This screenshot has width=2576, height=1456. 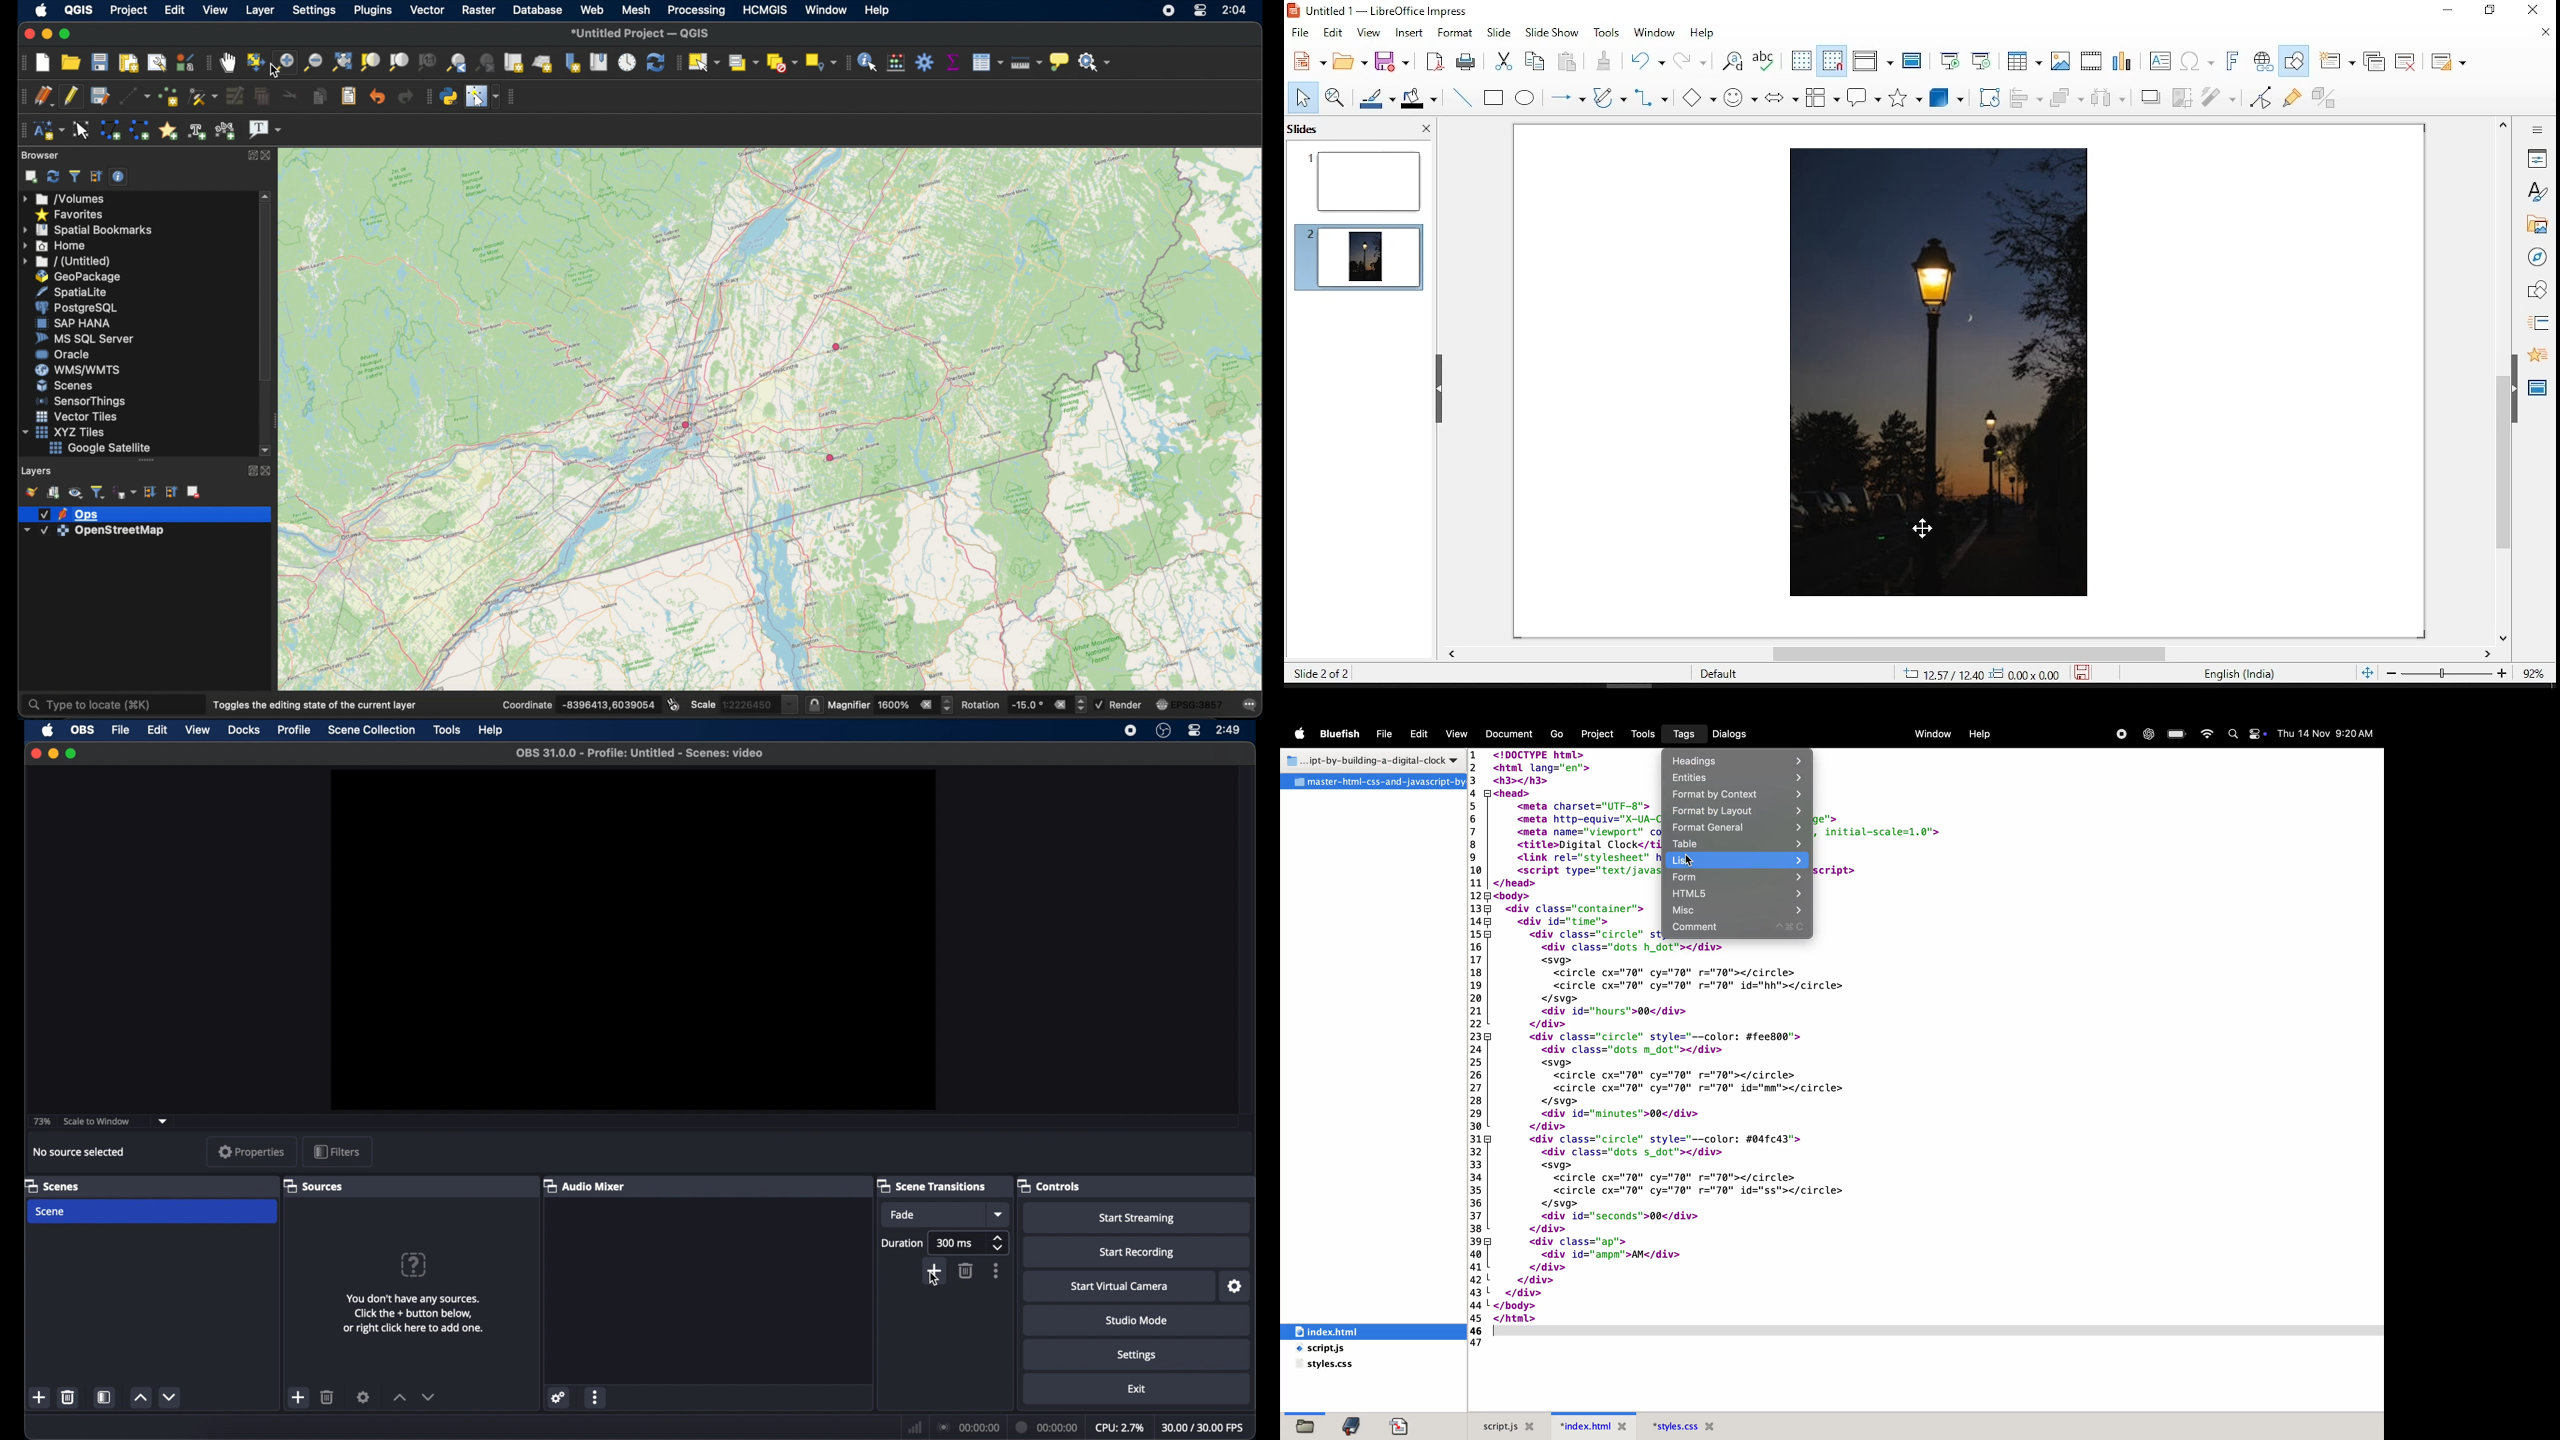 I want to click on zoom in, so click(x=283, y=63).